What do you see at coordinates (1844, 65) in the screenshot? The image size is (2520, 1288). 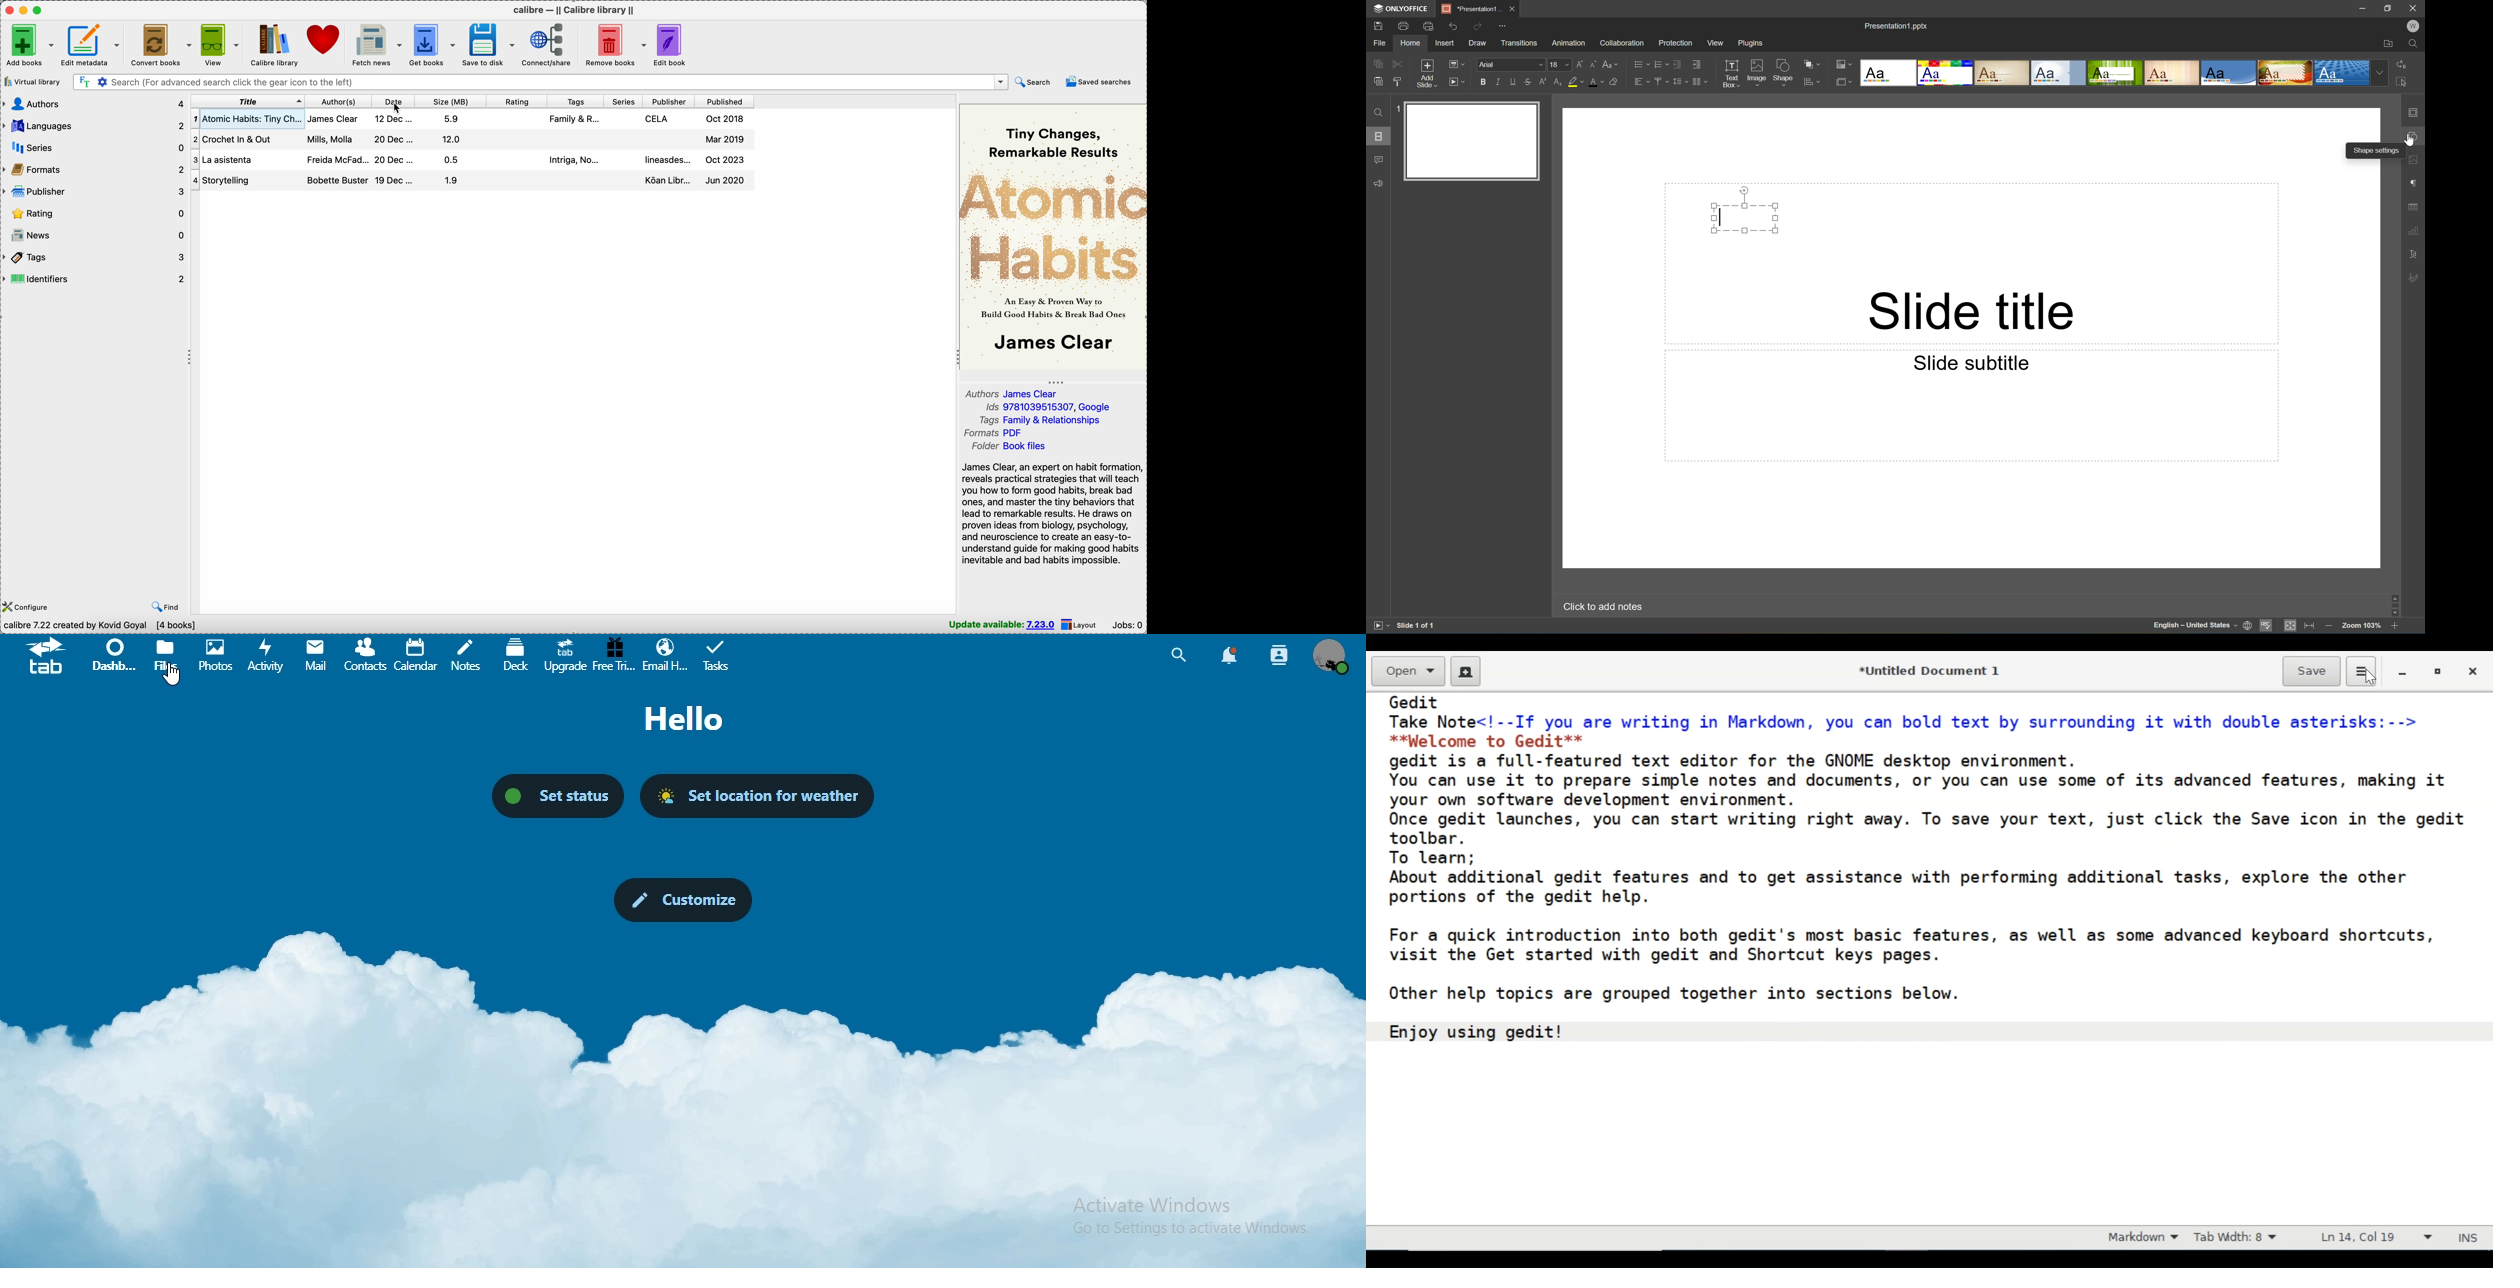 I see `Change color theme` at bounding box center [1844, 65].